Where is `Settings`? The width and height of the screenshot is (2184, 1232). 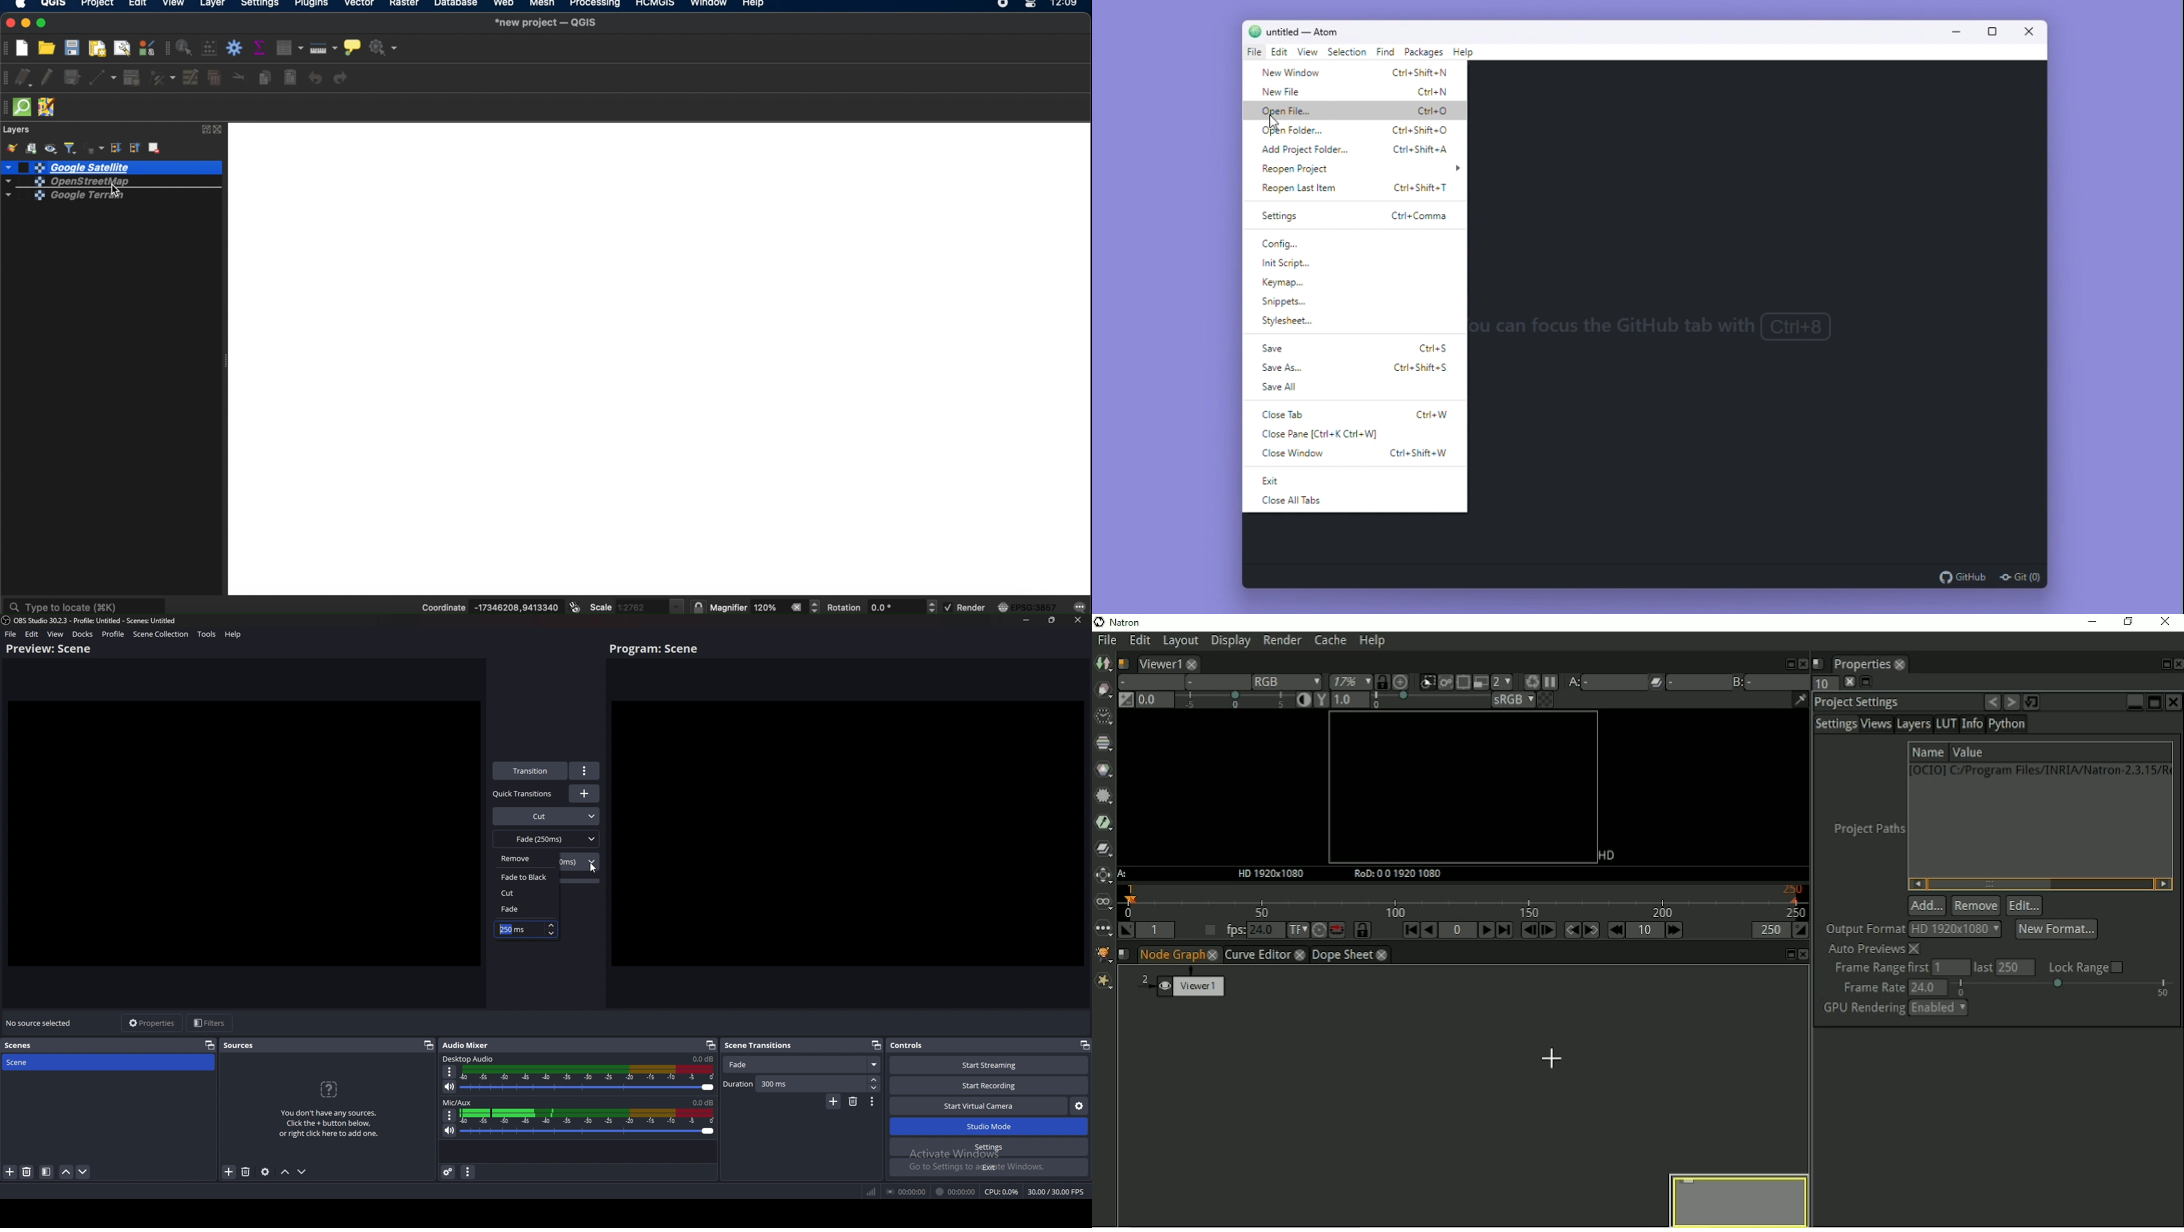 Settings is located at coordinates (990, 1148).